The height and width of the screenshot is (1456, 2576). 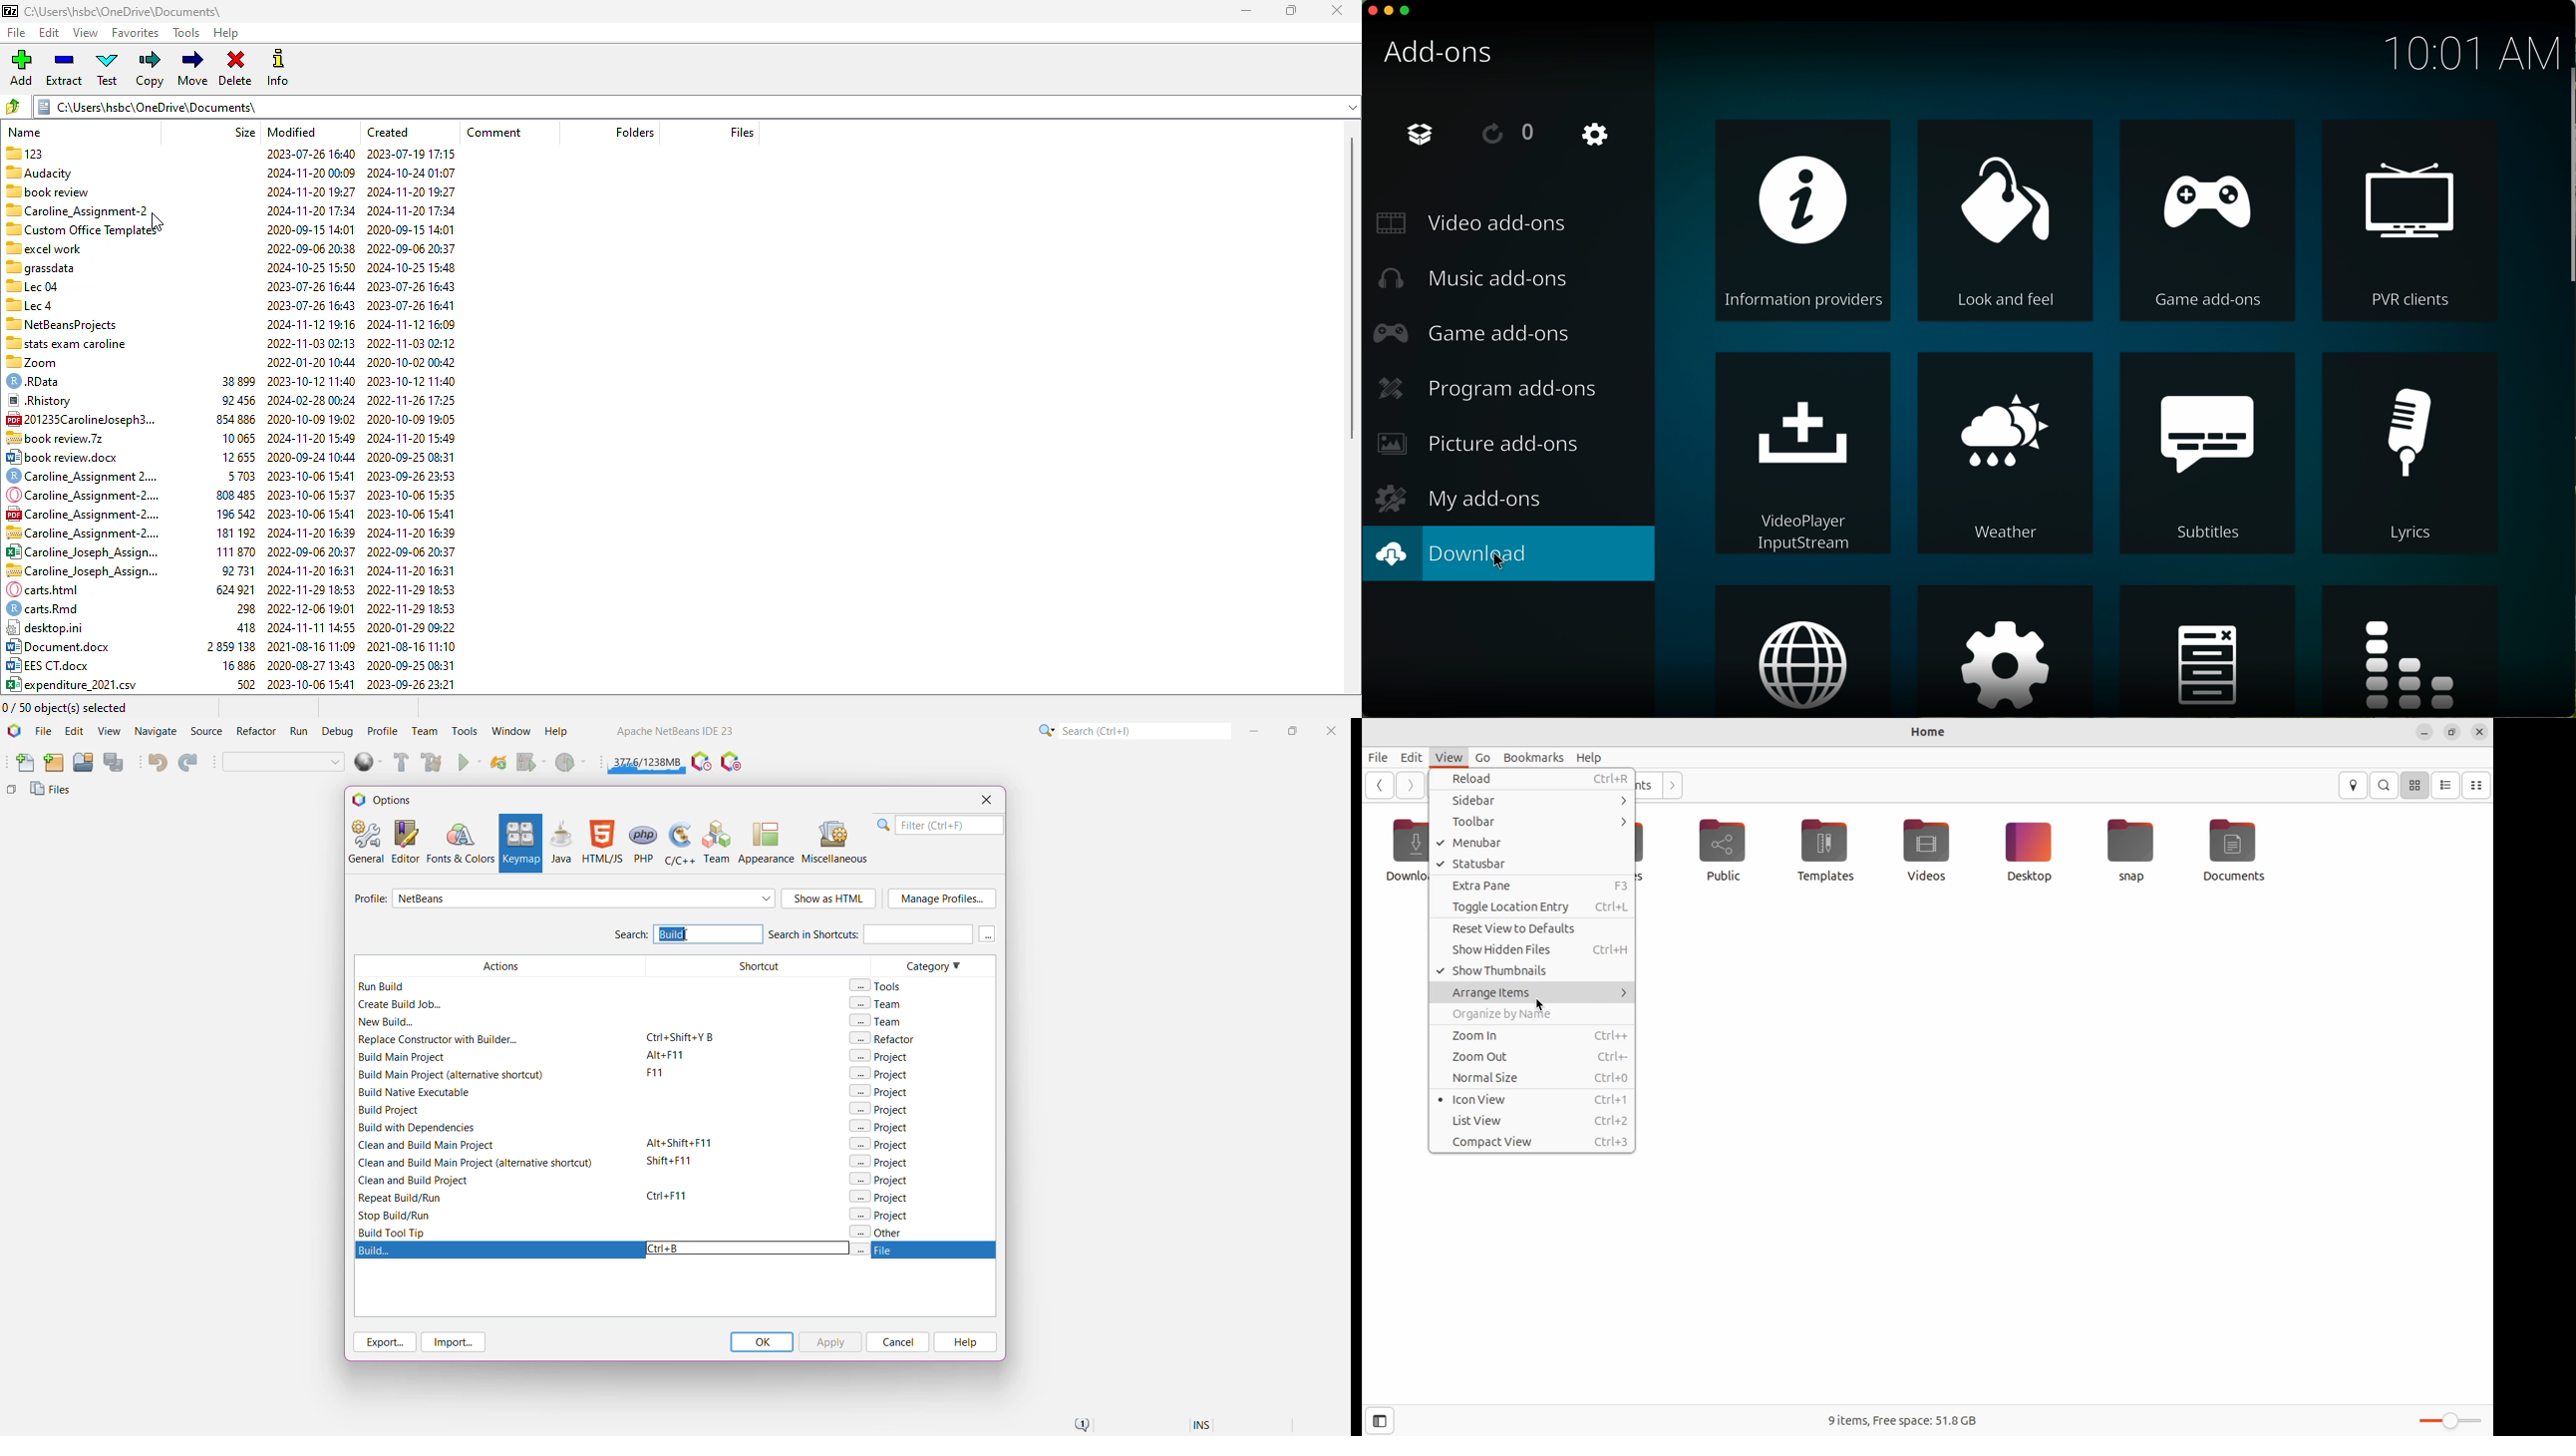 I want to click on 502, so click(x=243, y=685).